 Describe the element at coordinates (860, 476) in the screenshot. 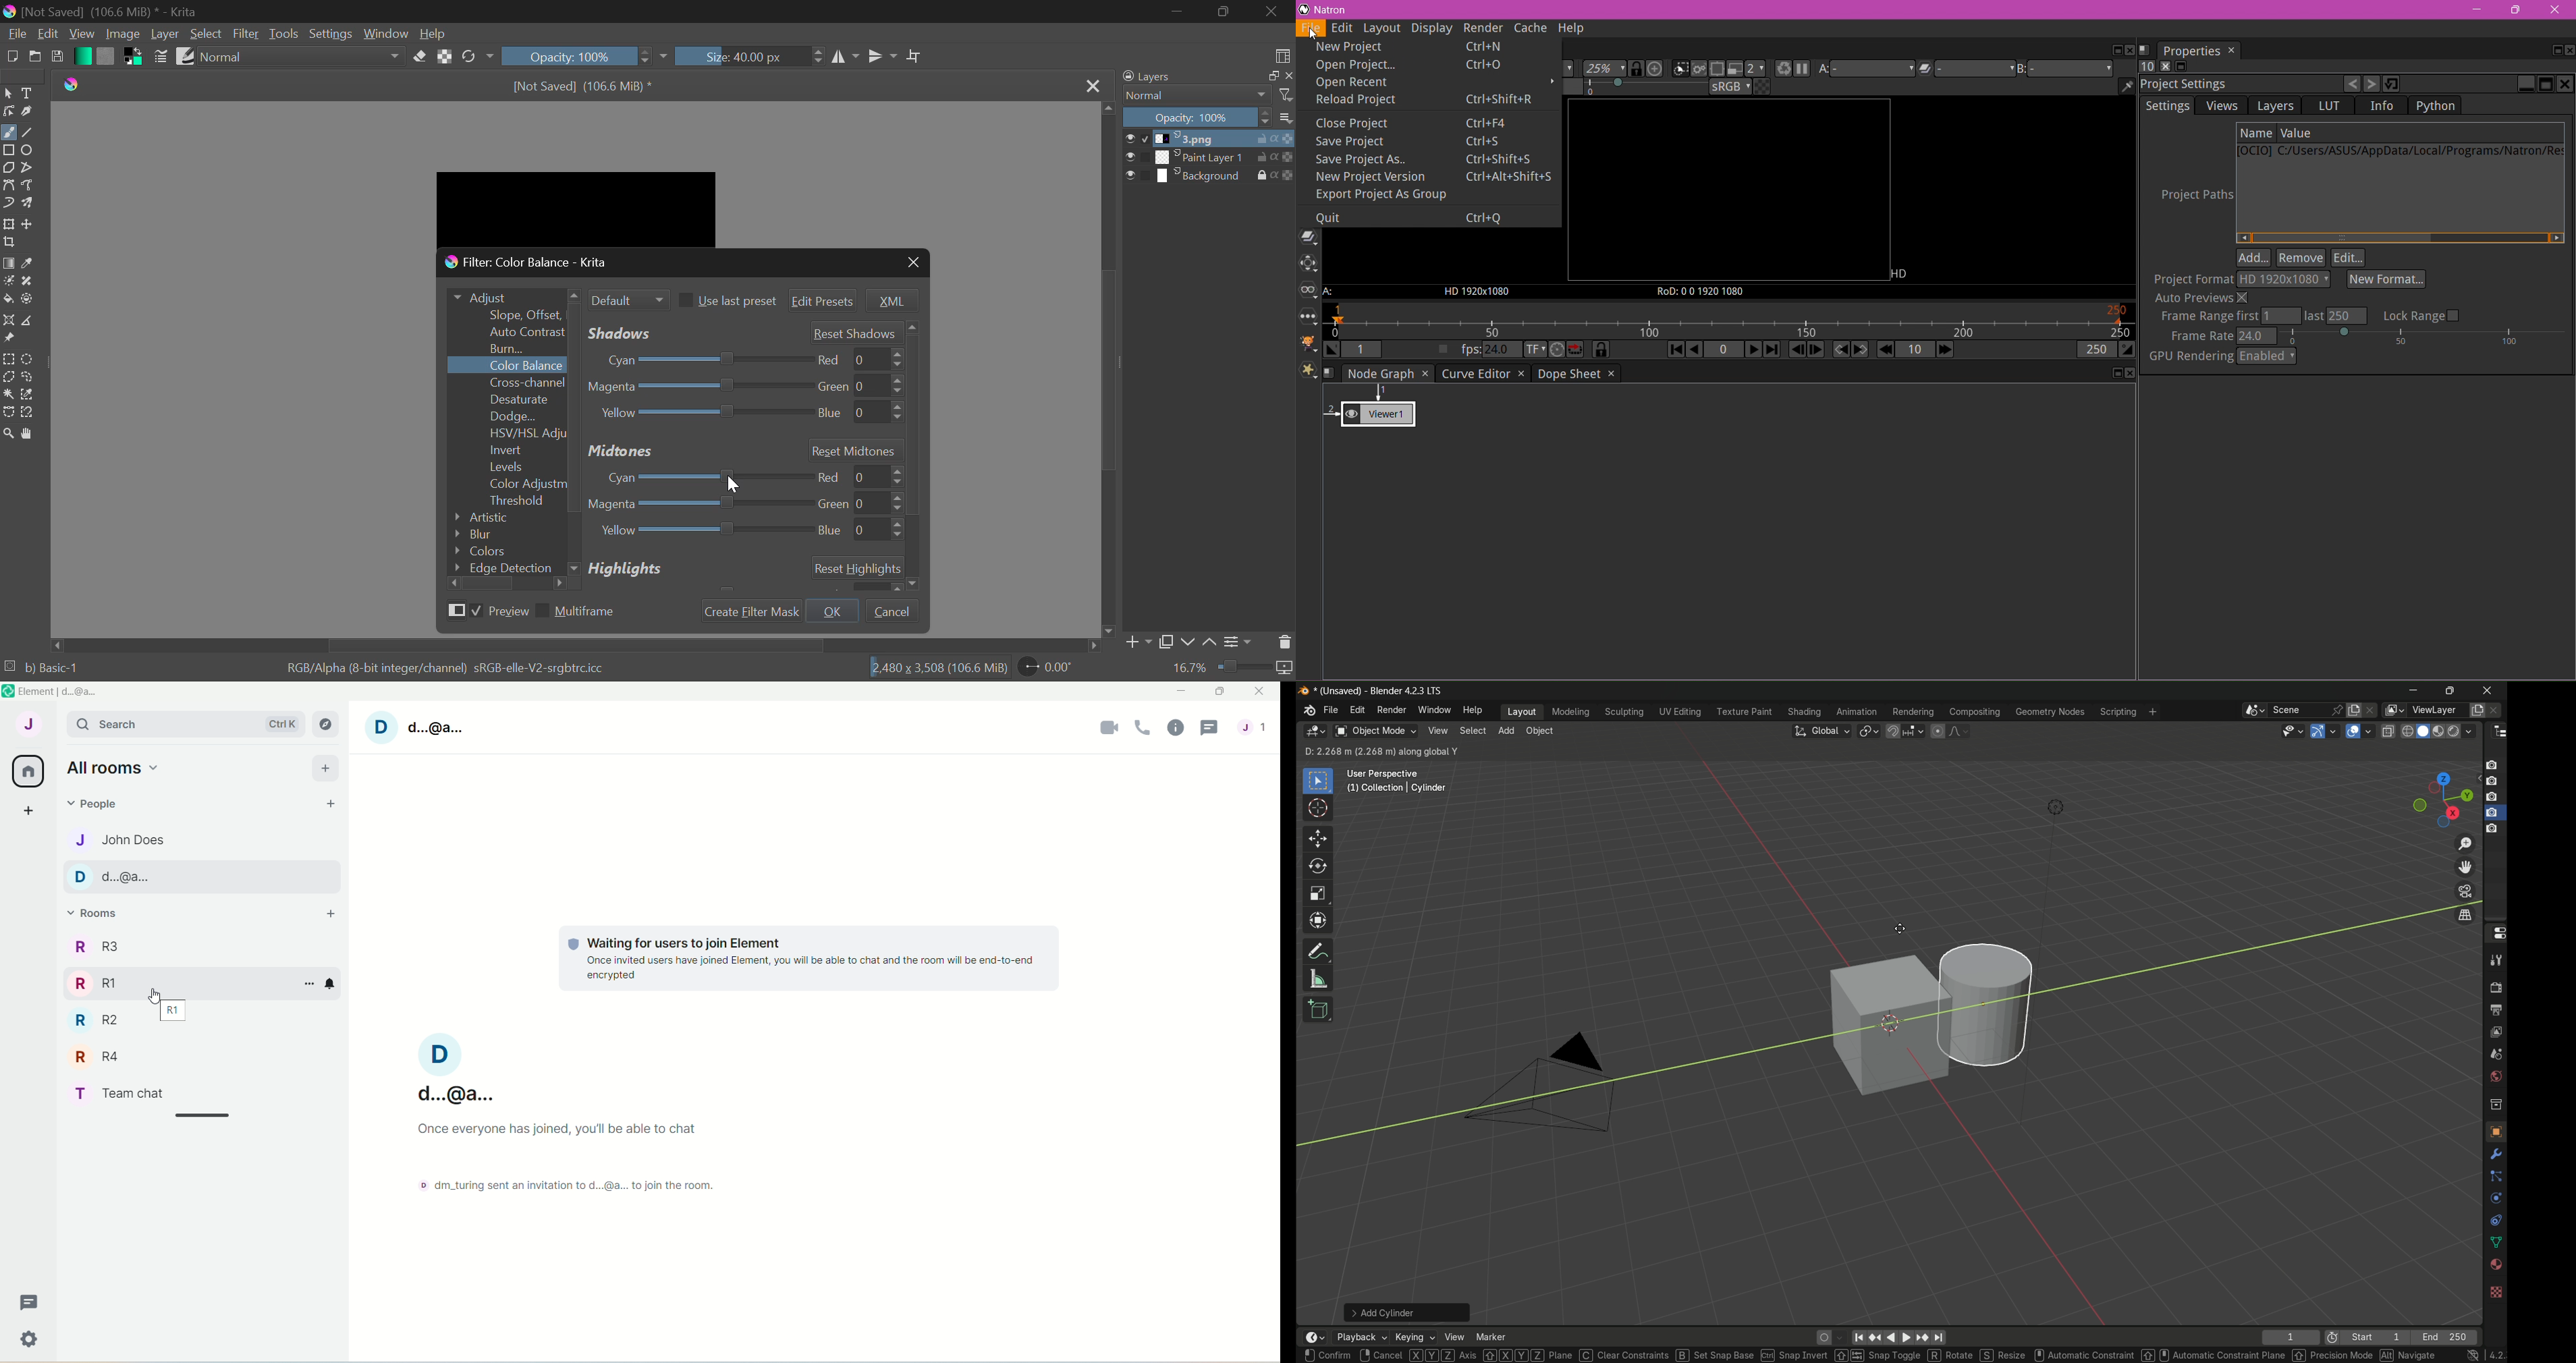

I see `red` at that location.